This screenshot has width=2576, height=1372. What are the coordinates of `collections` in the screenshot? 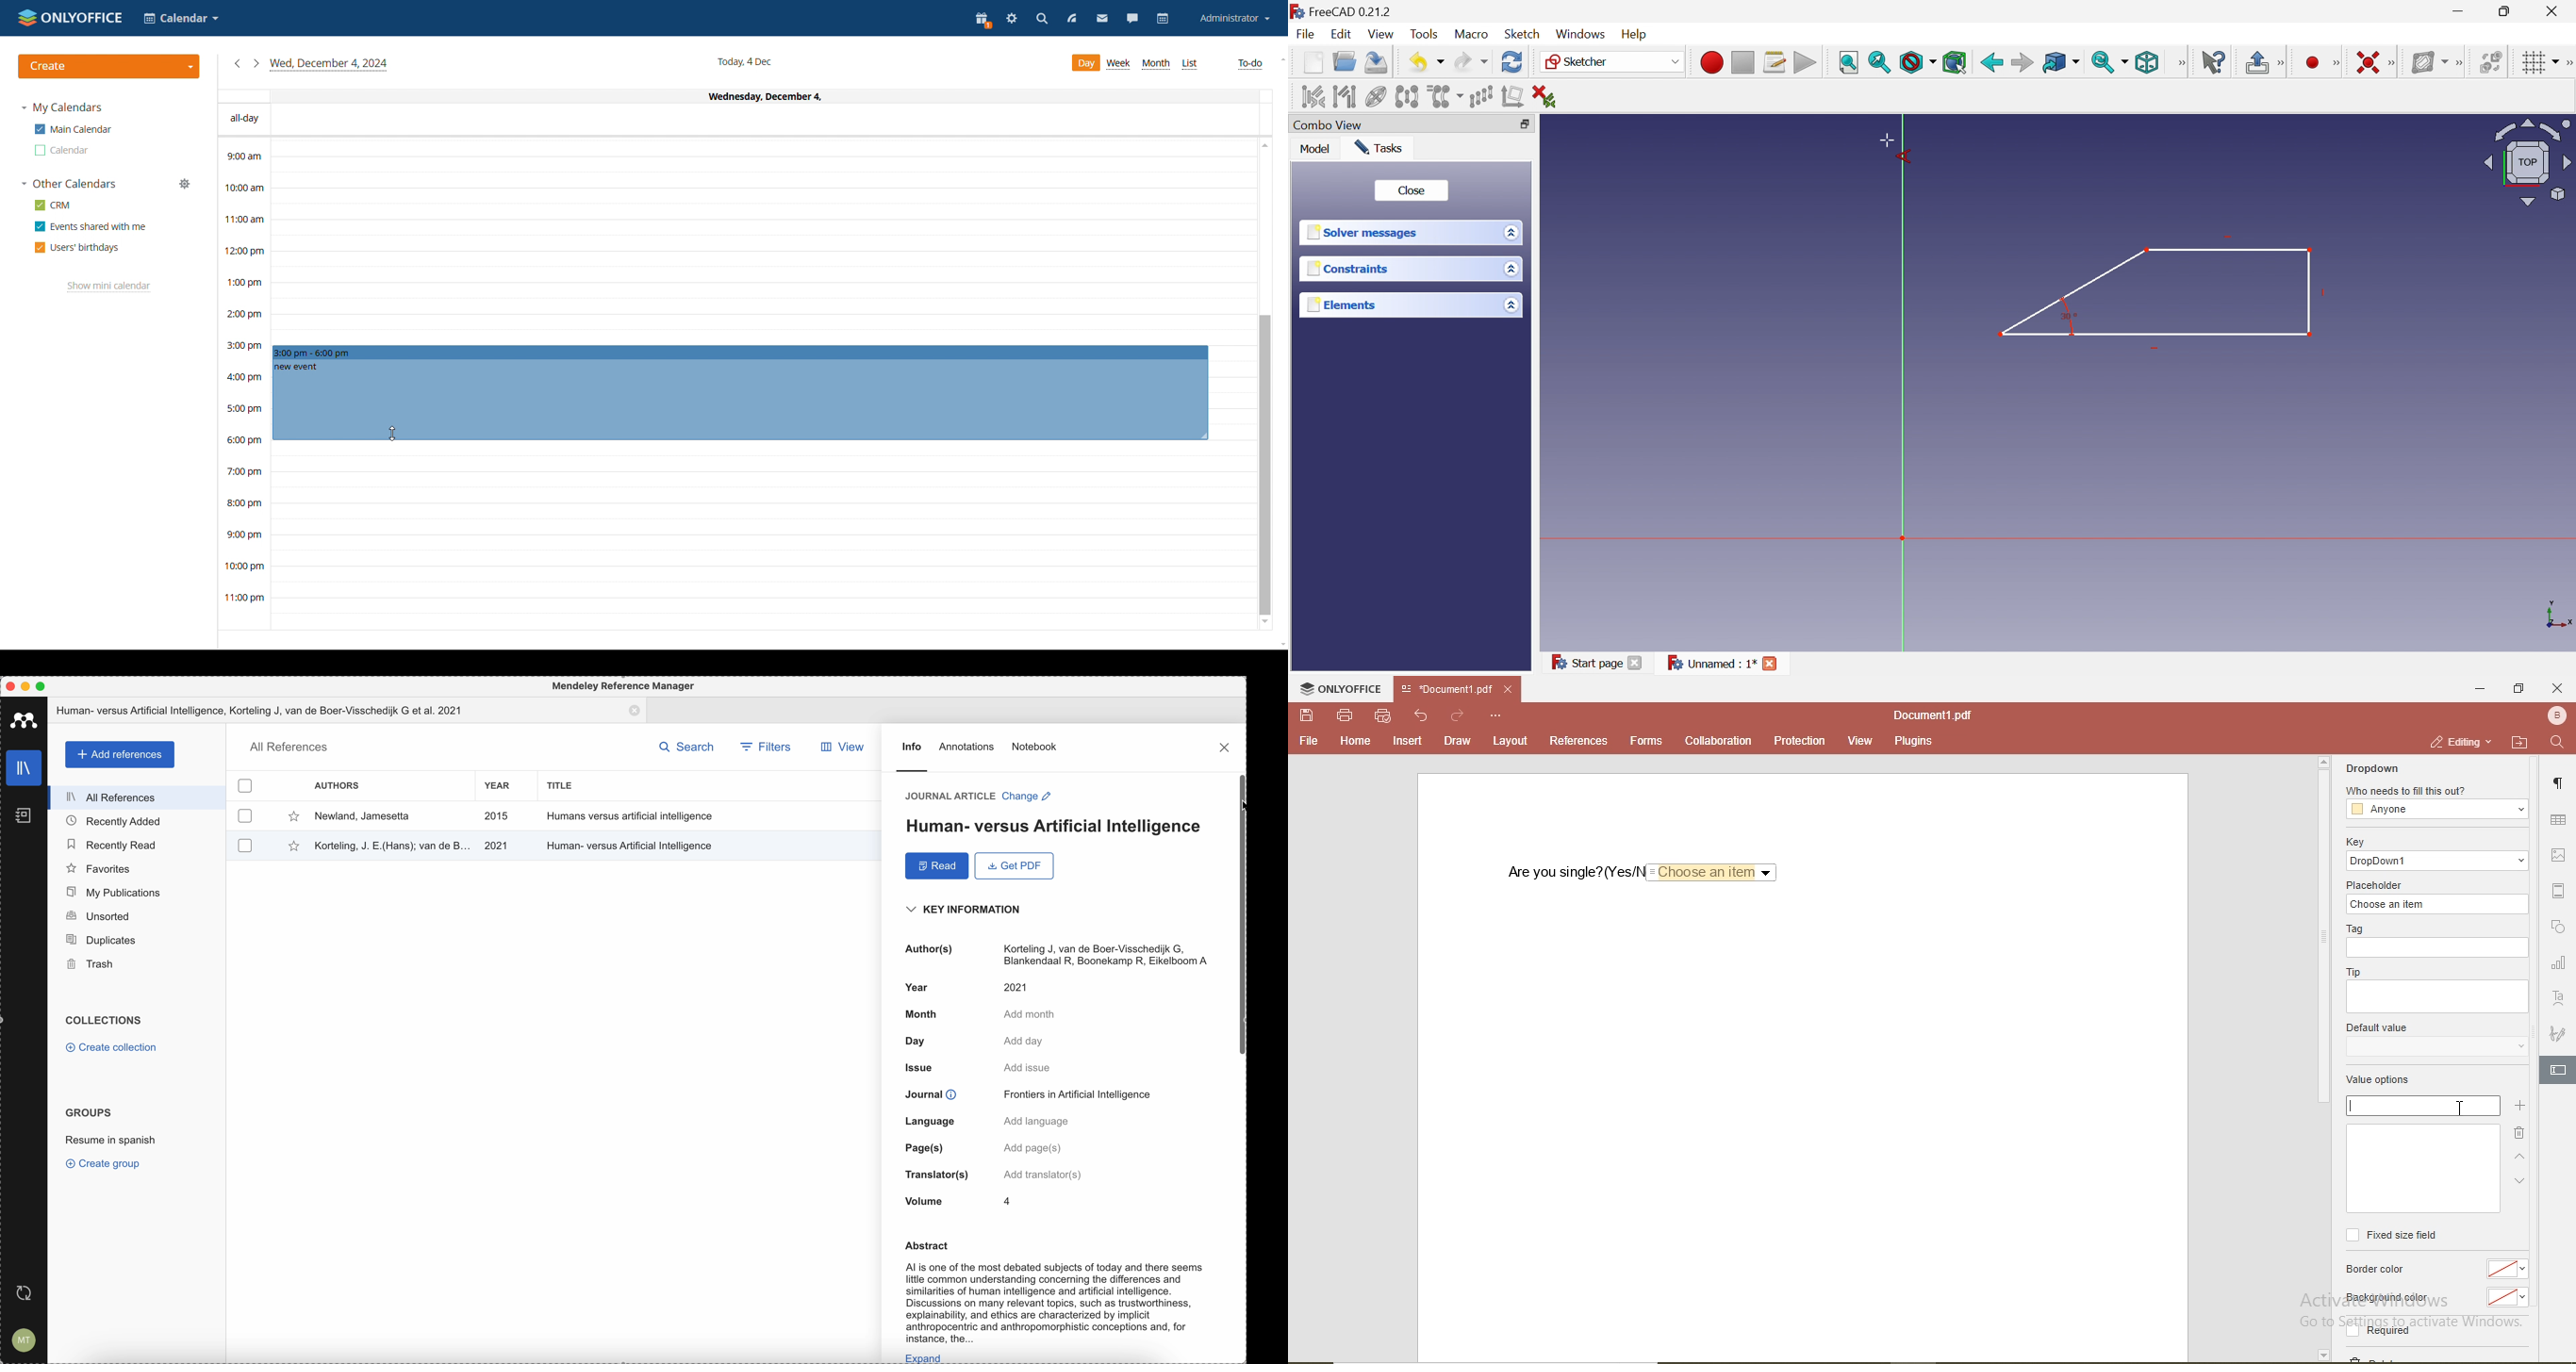 It's located at (108, 1020).